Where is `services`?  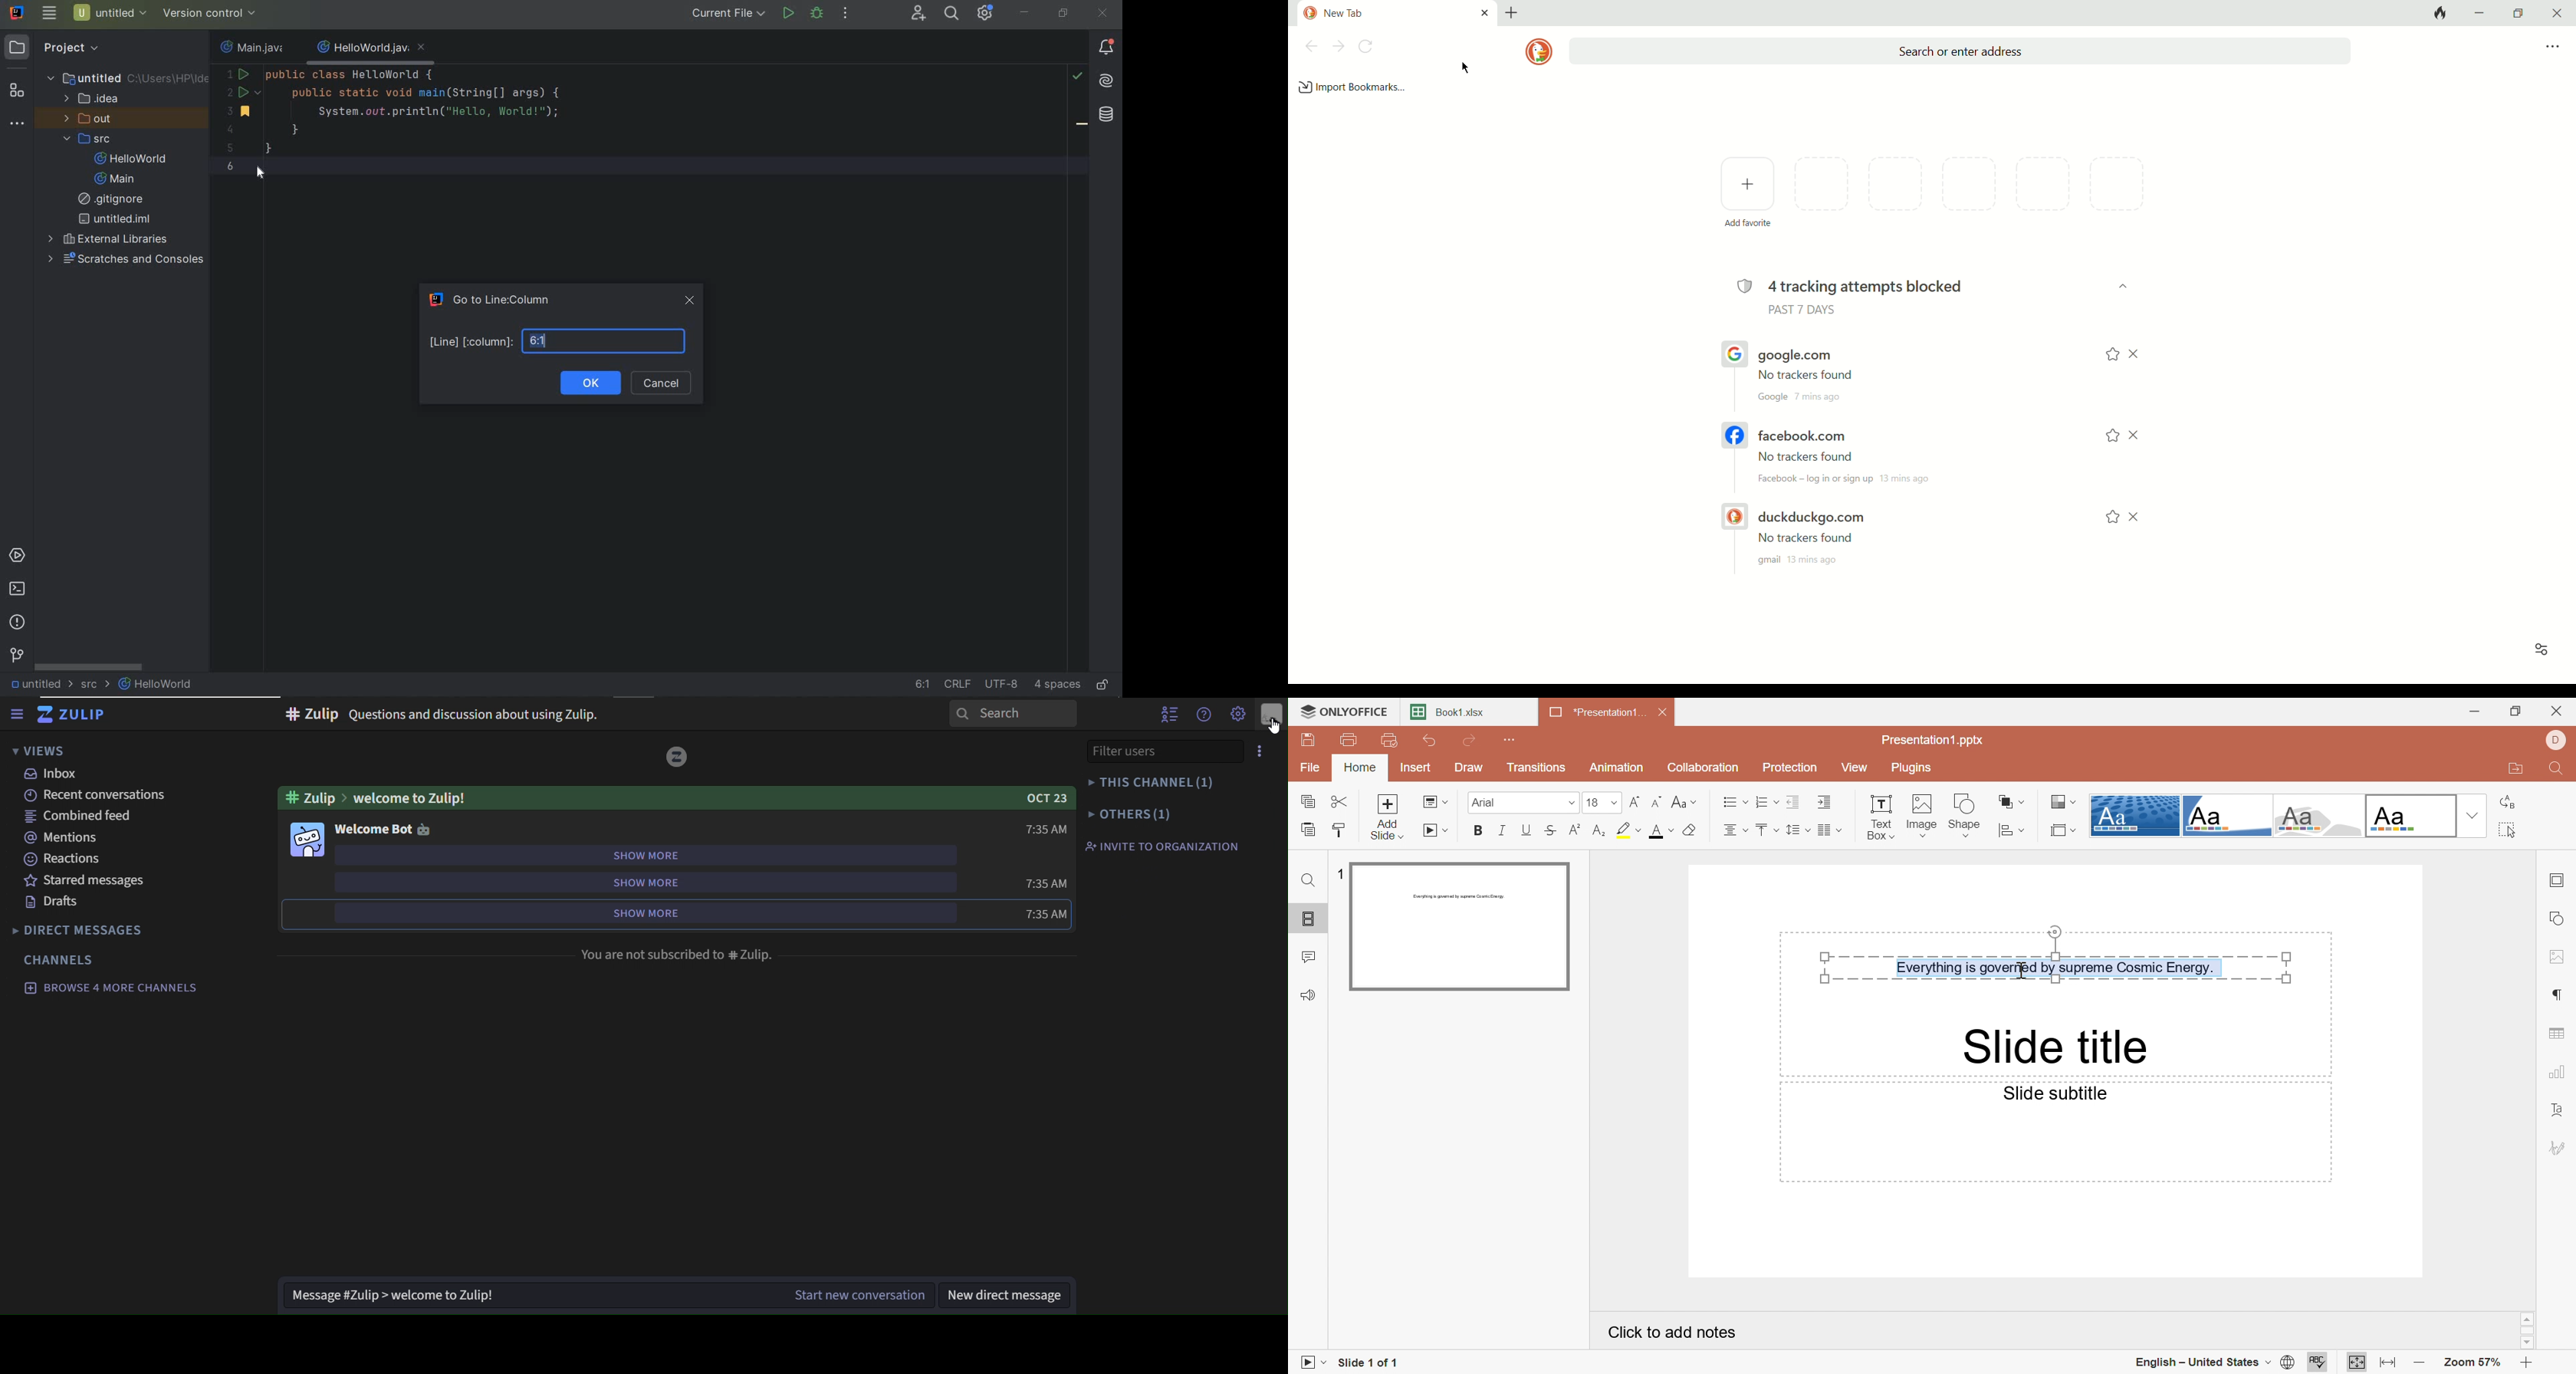 services is located at coordinates (17, 556).